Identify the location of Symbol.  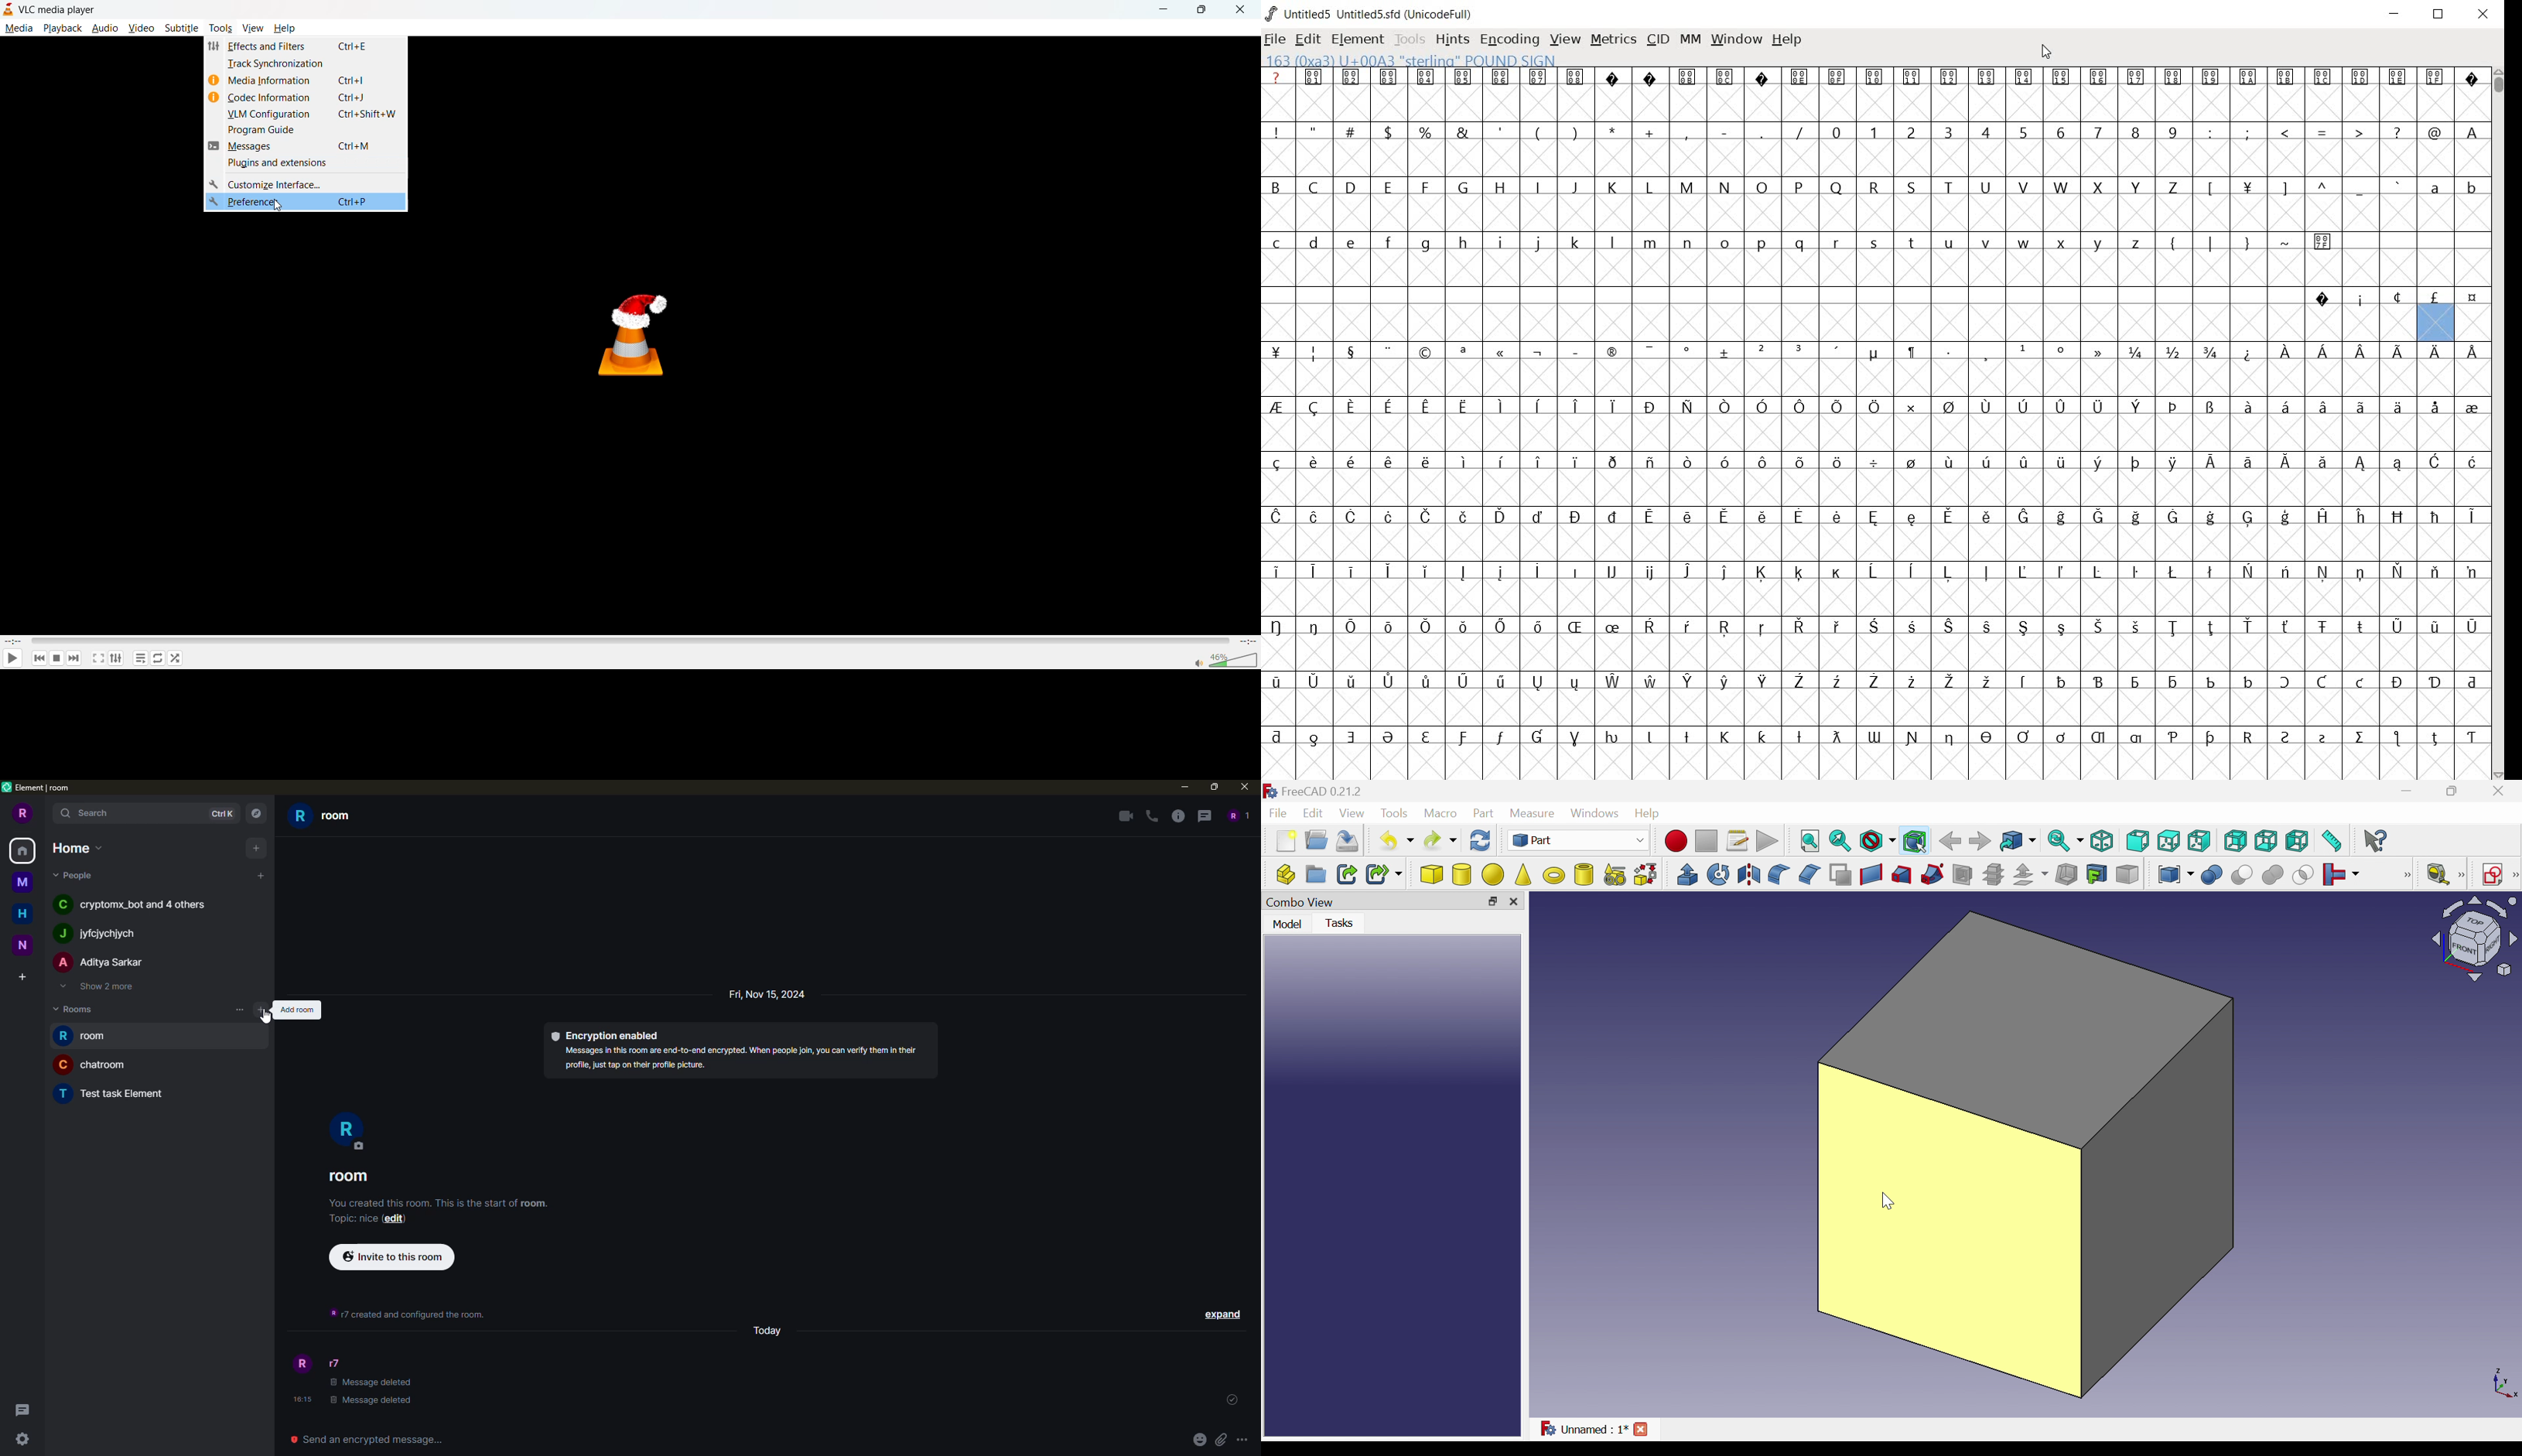
(2061, 405).